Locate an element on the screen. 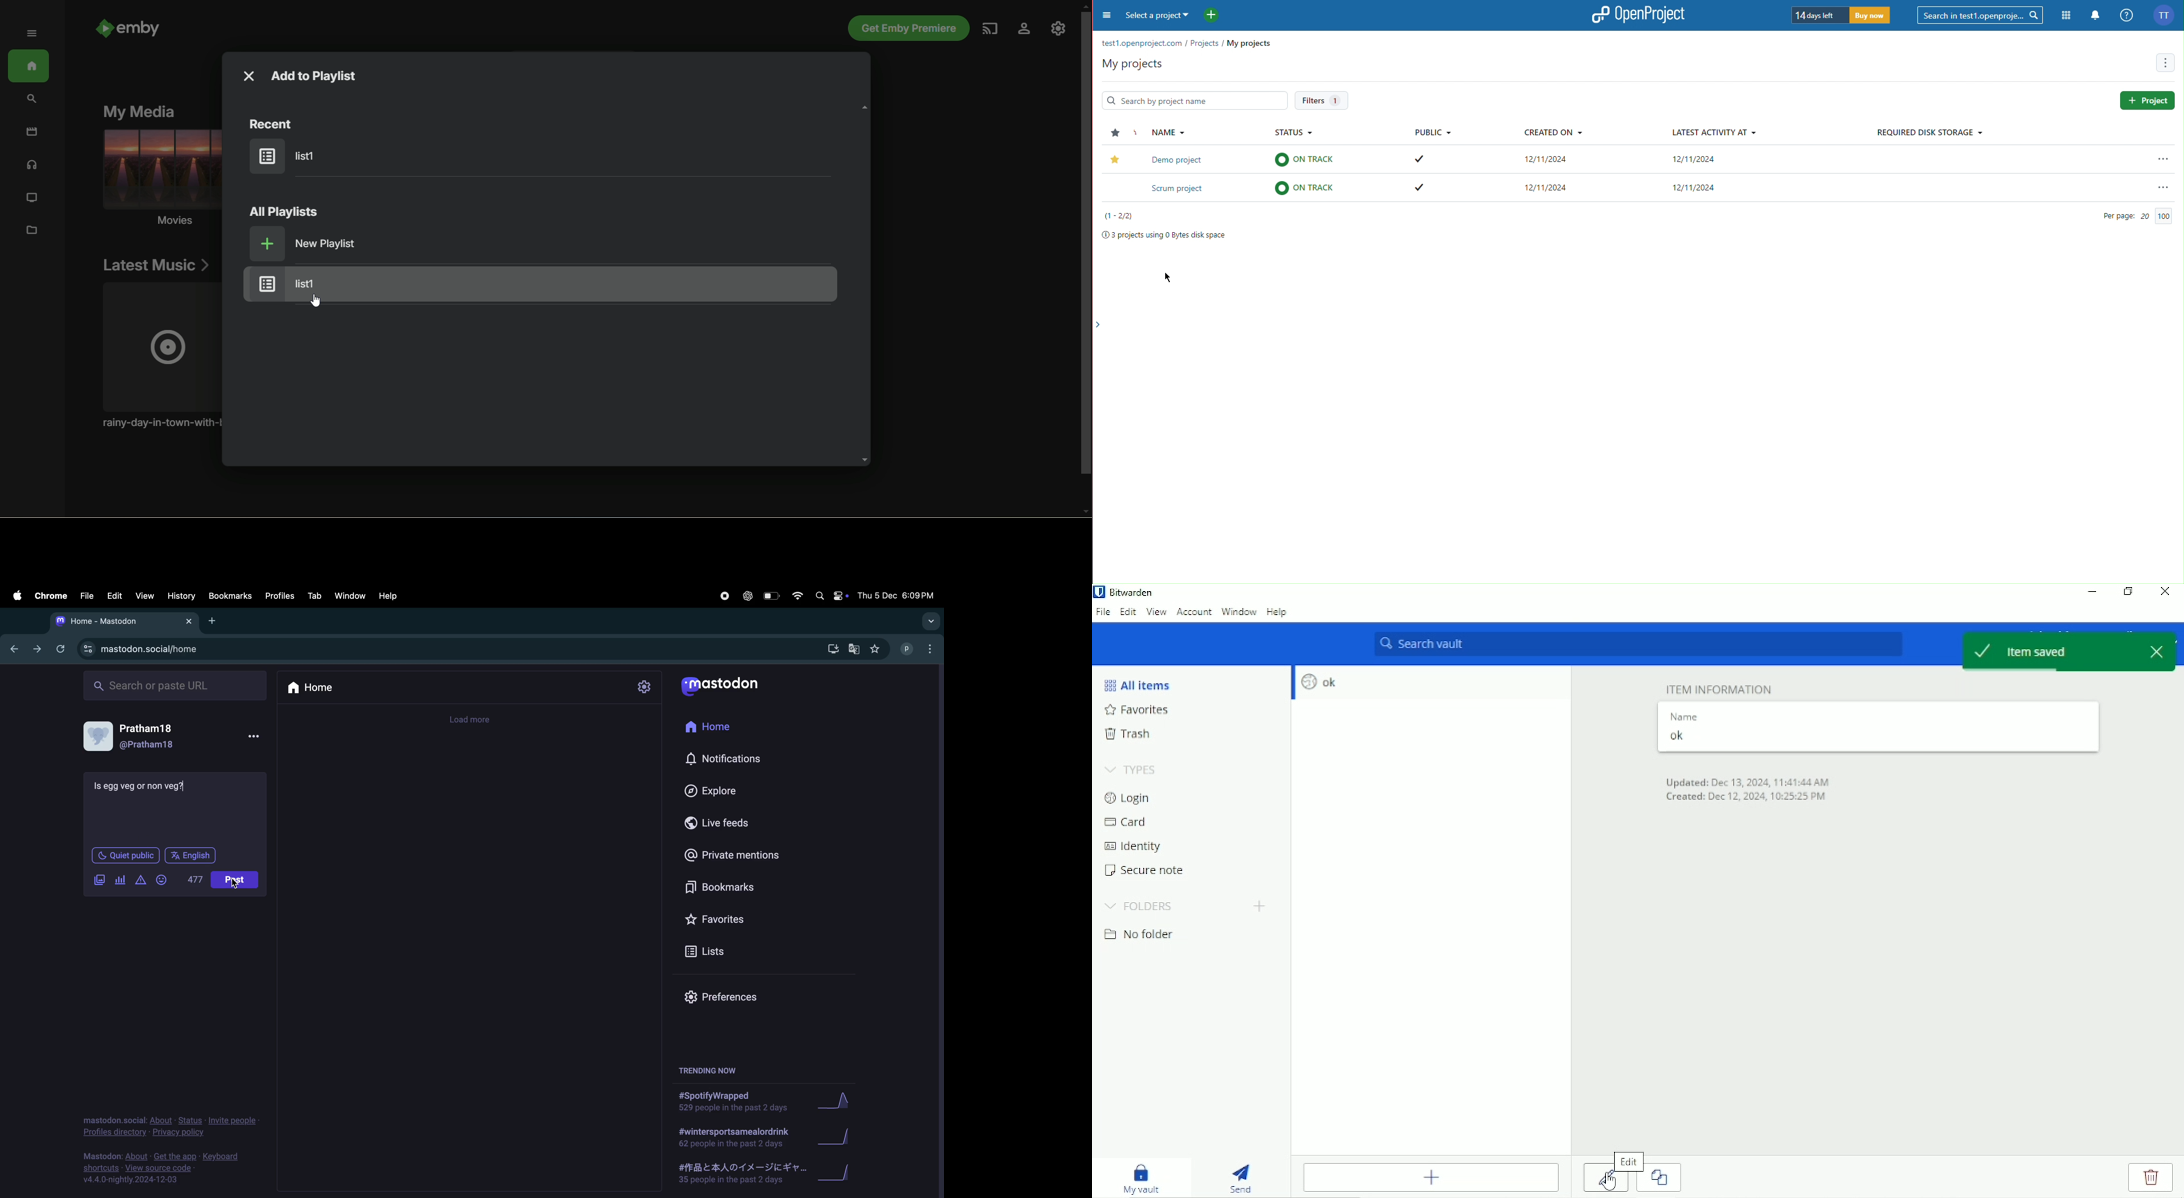  mastdon home is located at coordinates (122, 621).